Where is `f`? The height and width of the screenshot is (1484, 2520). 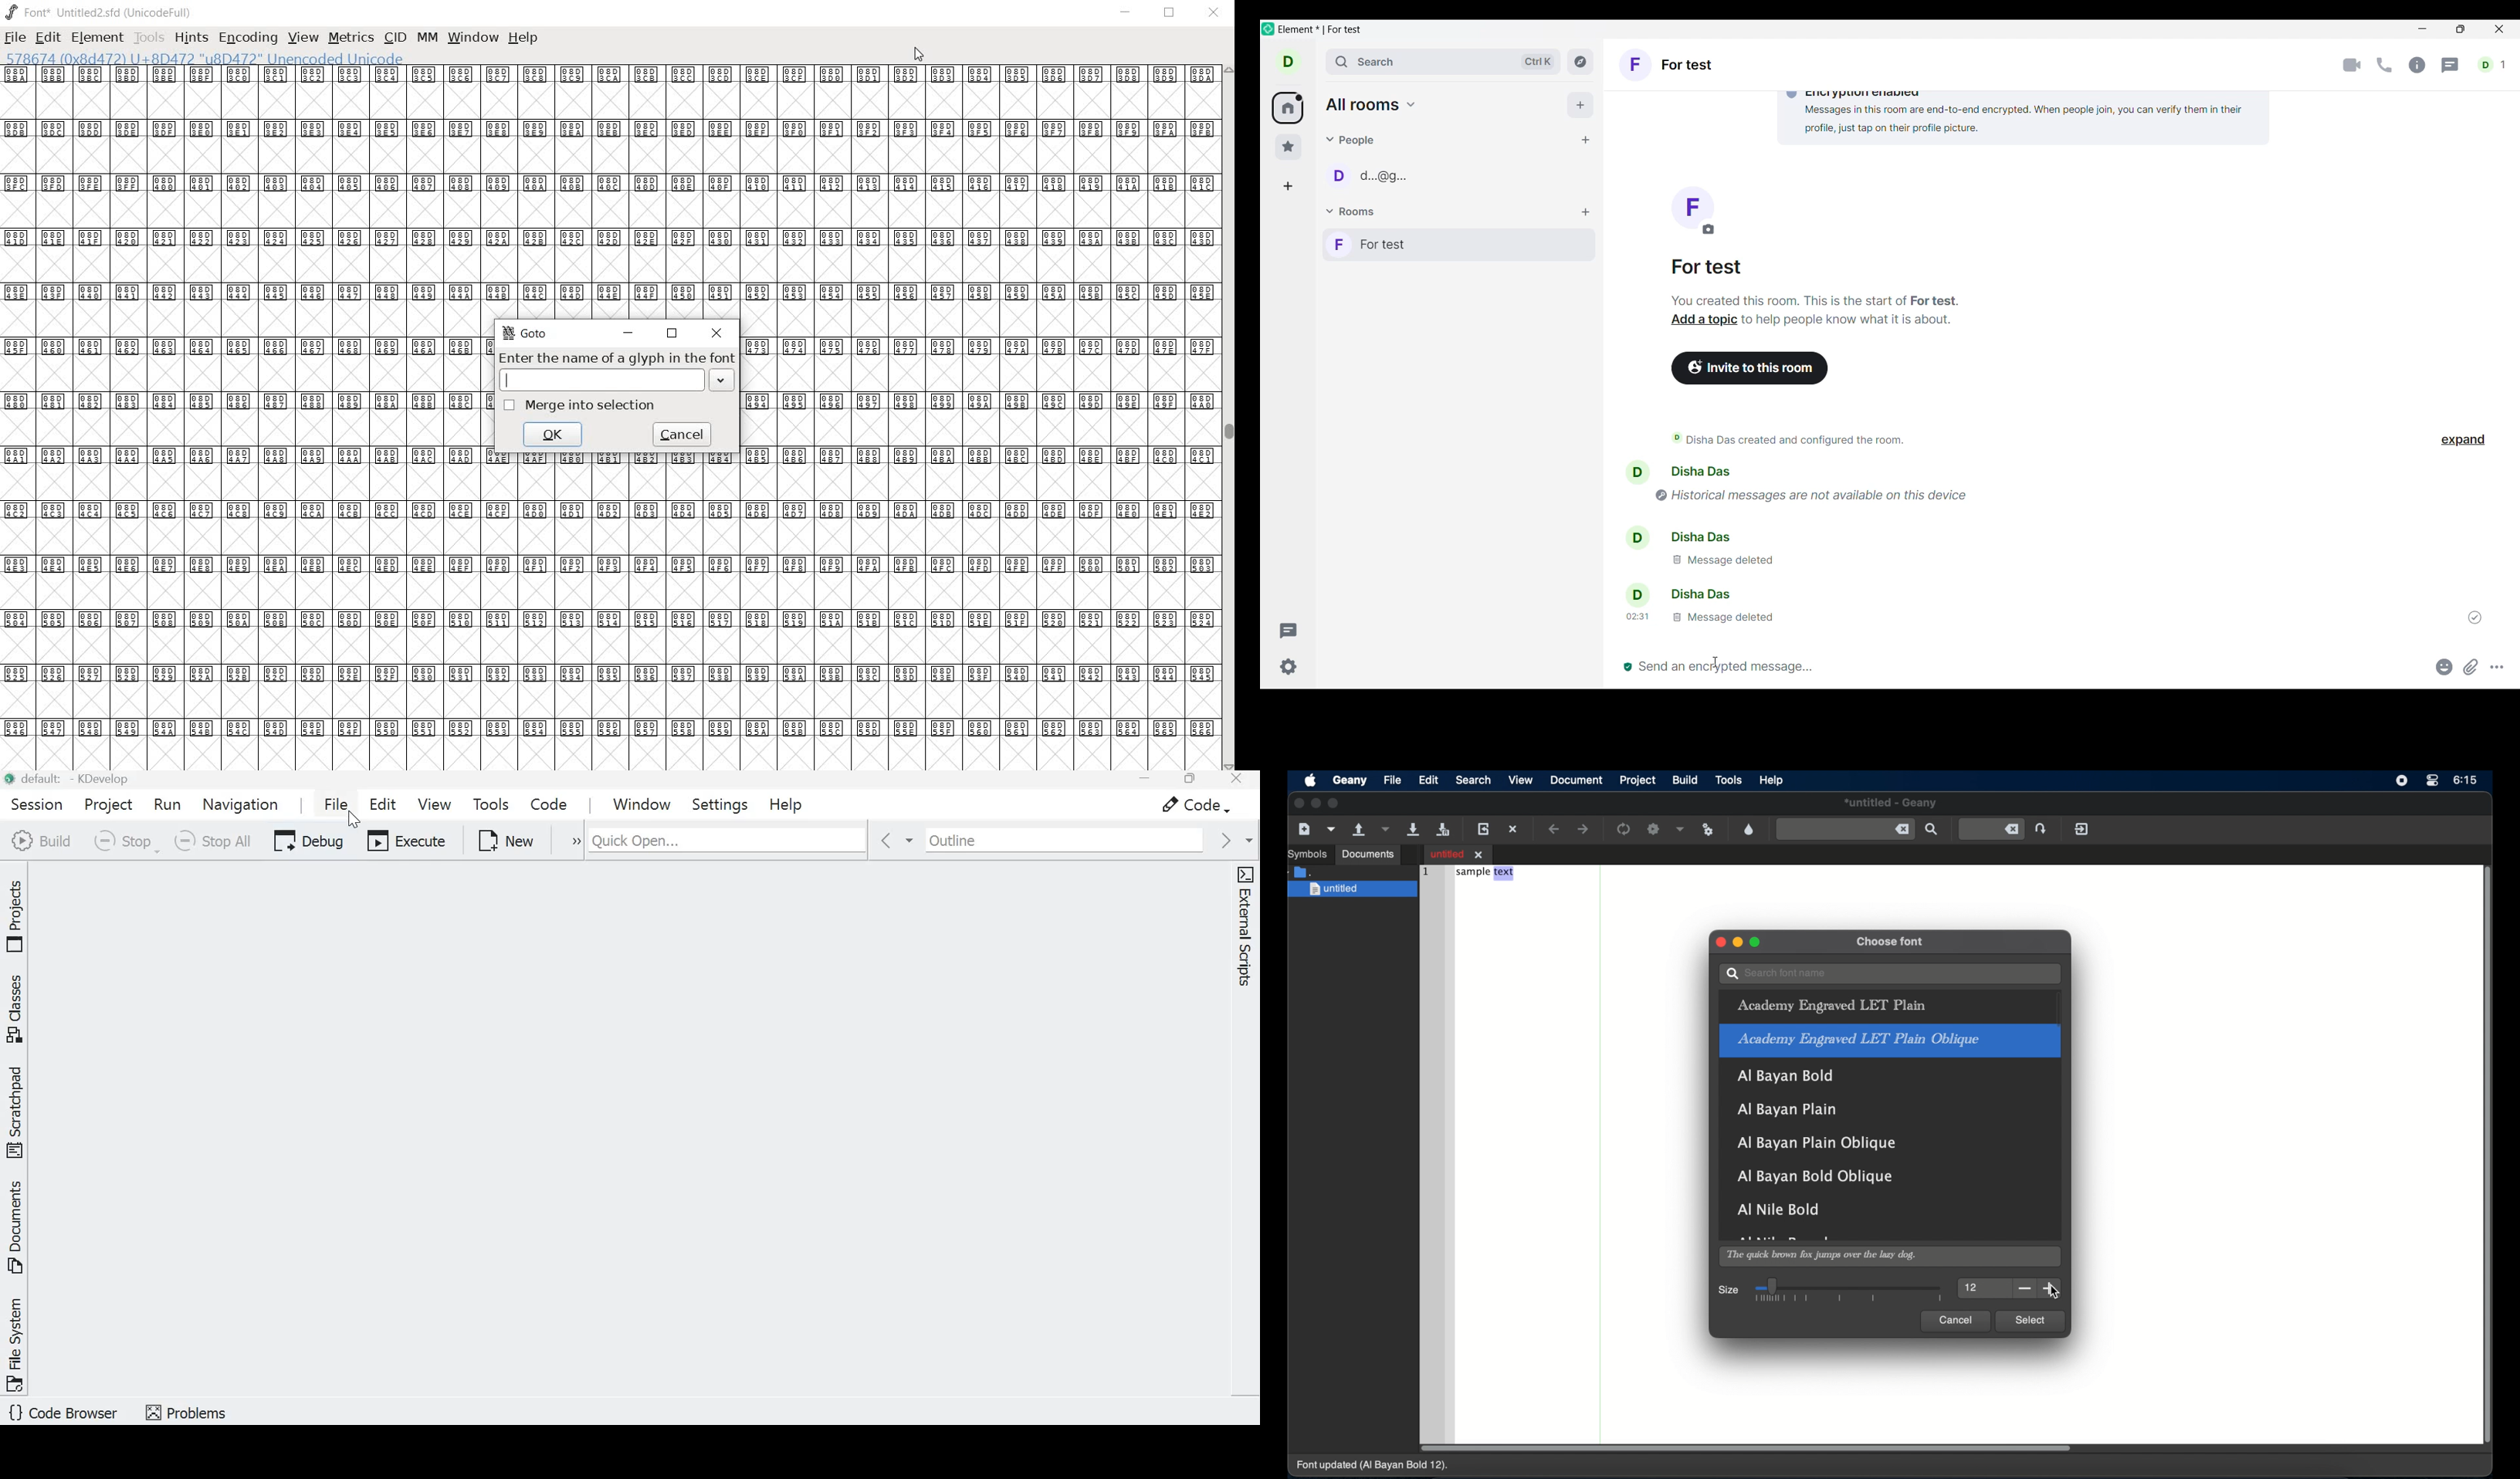 f is located at coordinates (1692, 211).